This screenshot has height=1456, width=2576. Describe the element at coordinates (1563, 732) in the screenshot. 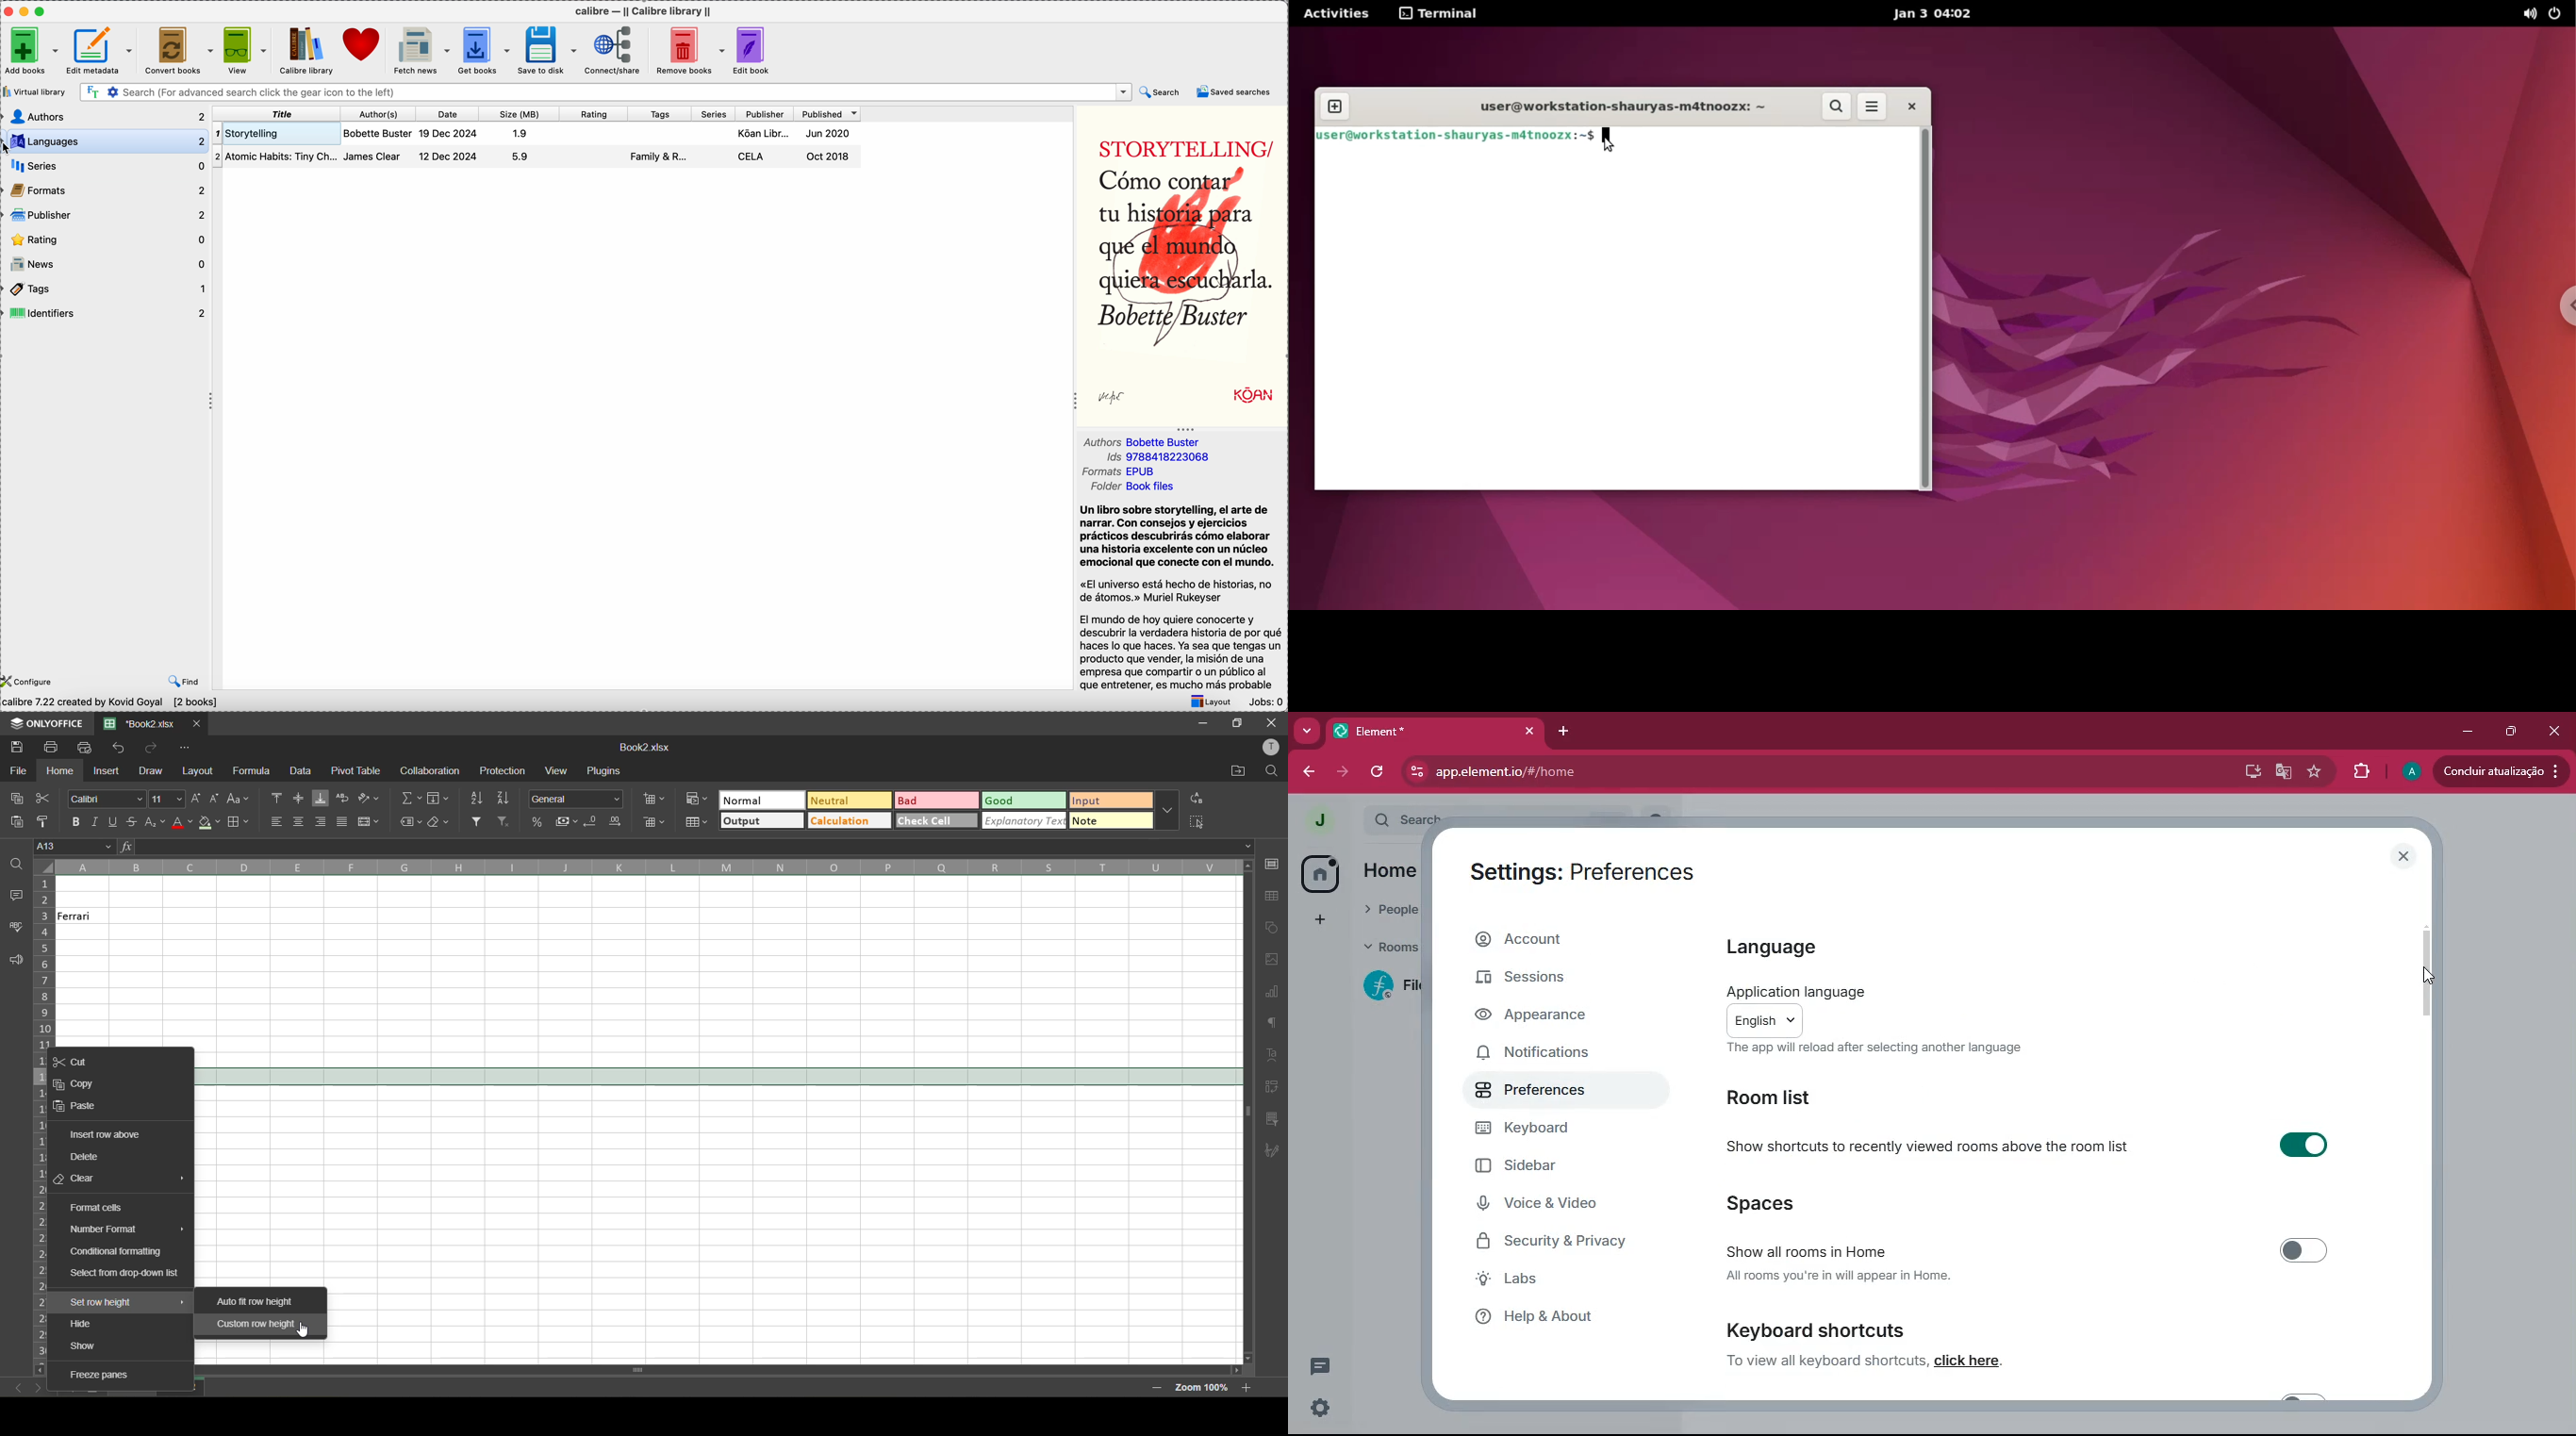

I see `add tab` at that location.